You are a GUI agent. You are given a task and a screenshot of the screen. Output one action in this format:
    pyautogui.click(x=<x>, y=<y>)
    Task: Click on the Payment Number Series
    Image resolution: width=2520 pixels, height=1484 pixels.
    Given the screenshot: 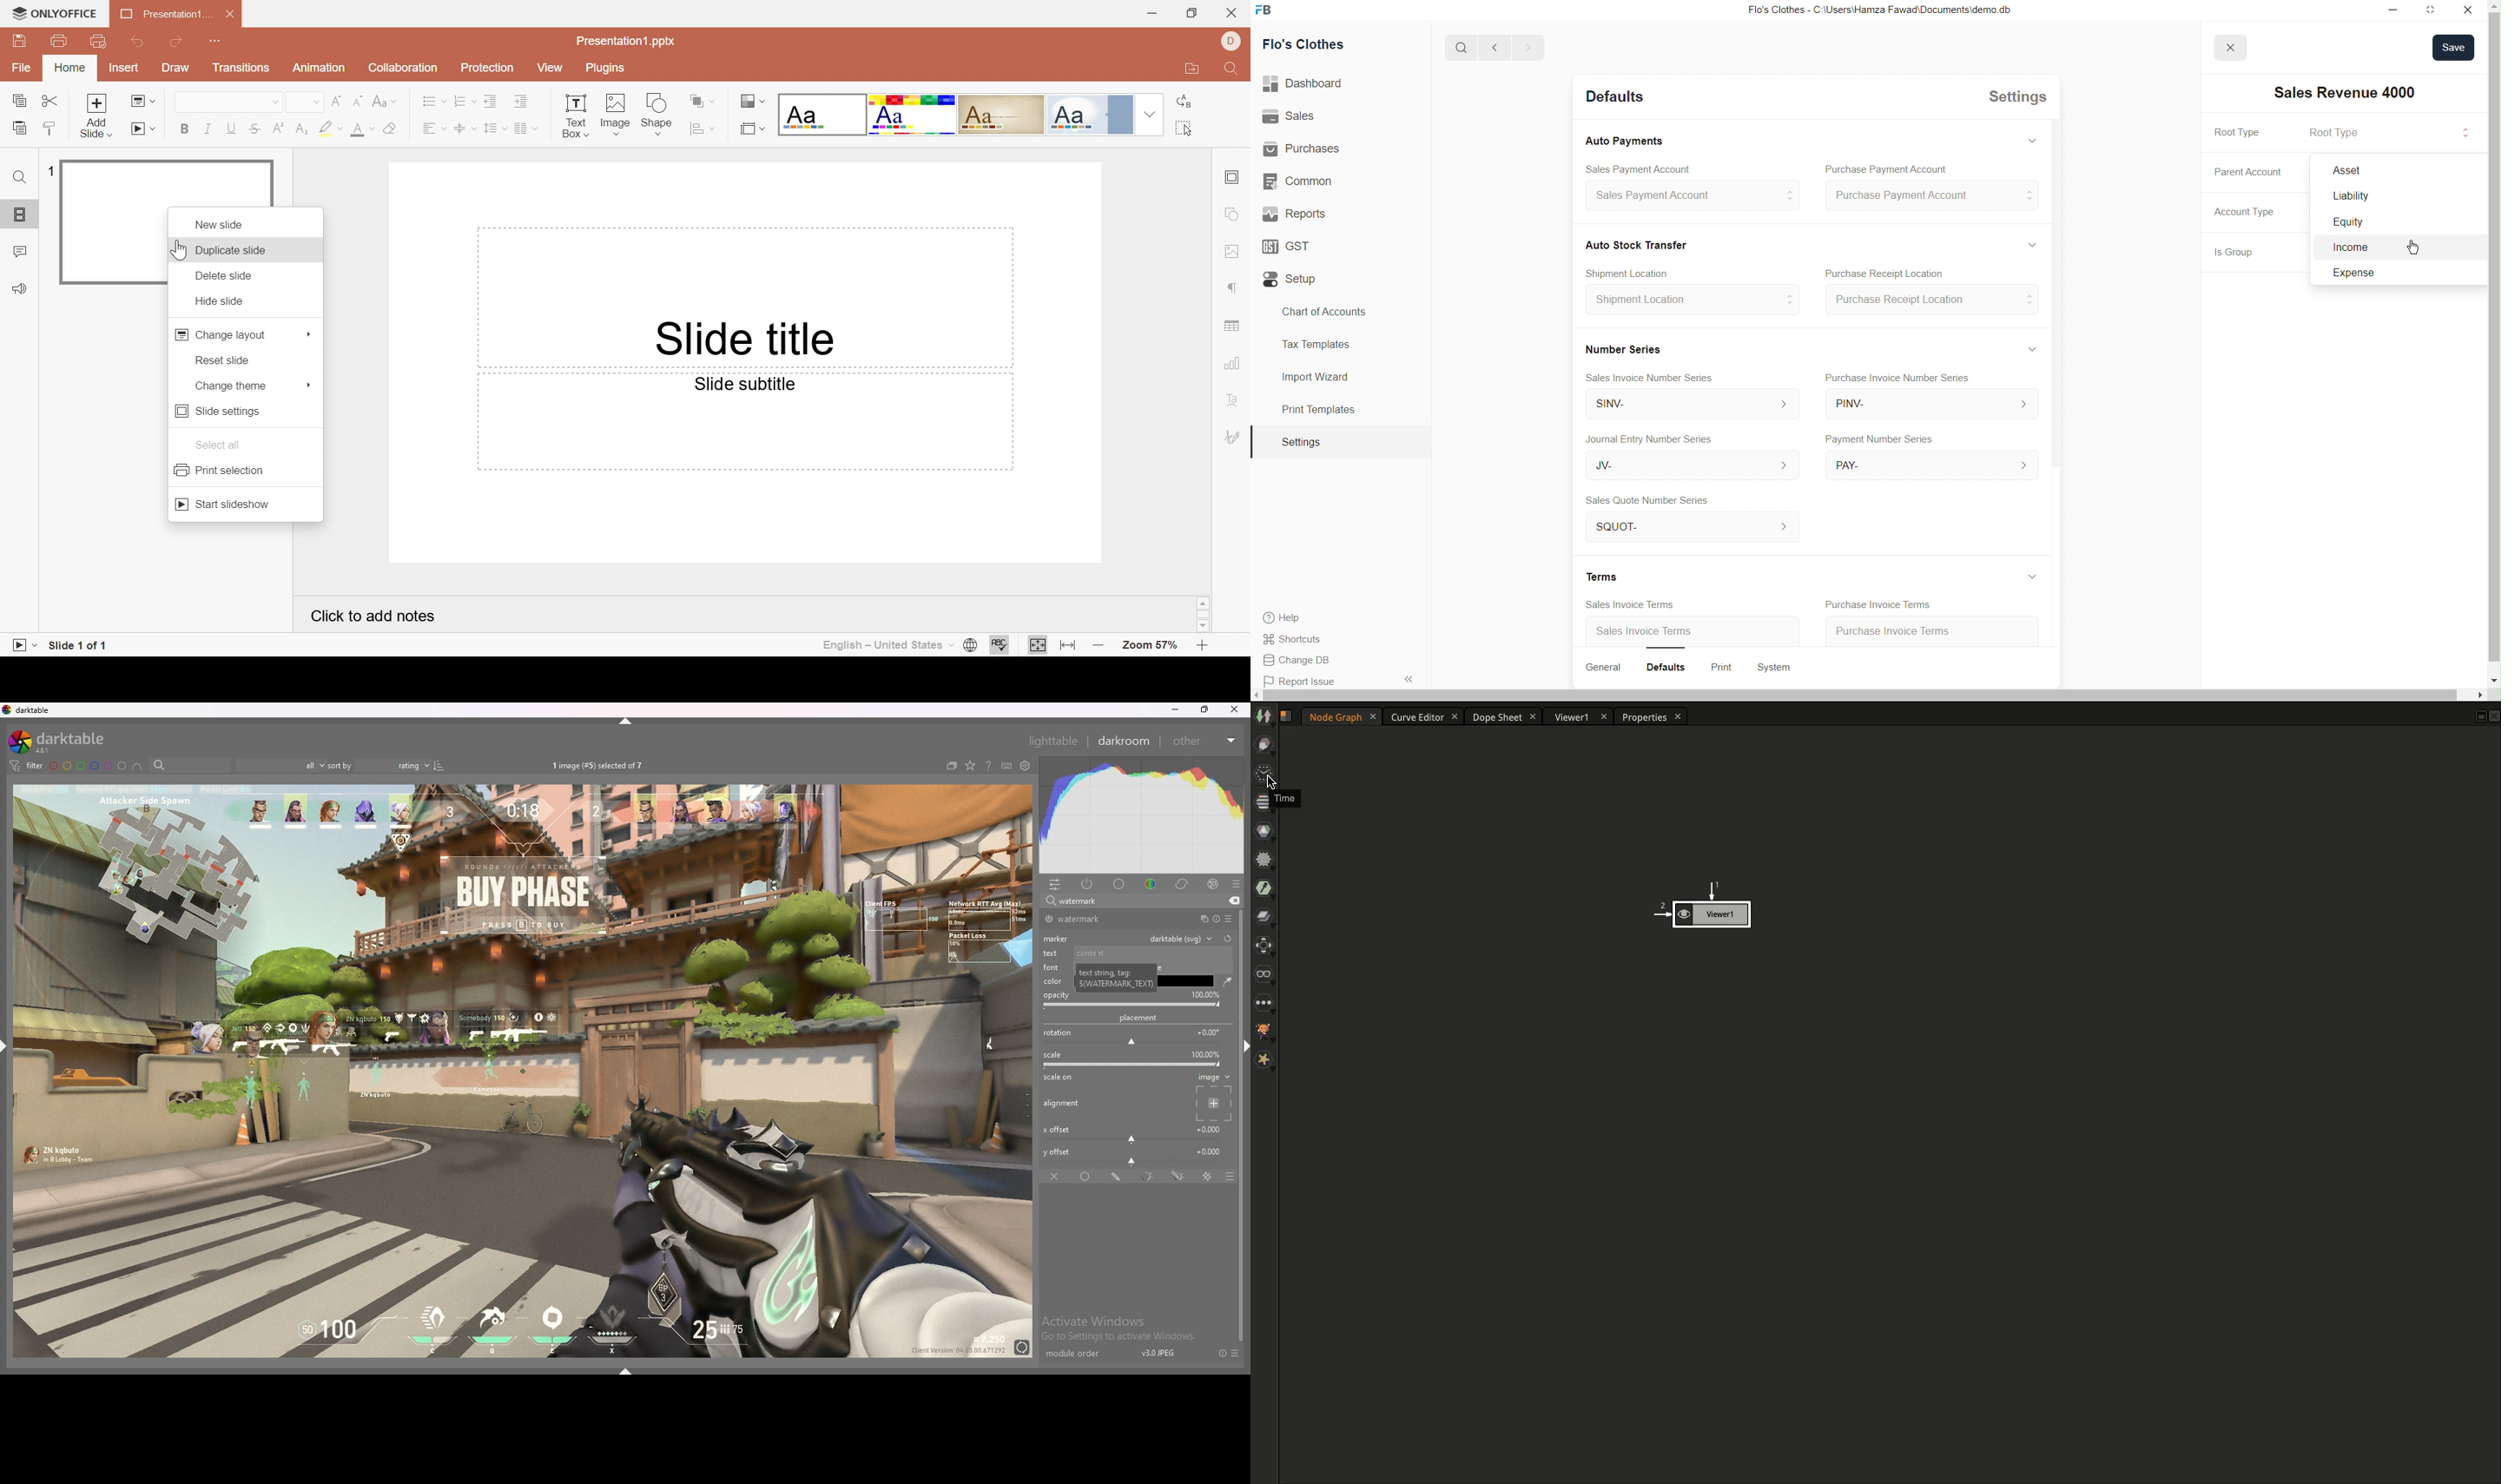 What is the action you would take?
    pyautogui.click(x=1882, y=440)
    